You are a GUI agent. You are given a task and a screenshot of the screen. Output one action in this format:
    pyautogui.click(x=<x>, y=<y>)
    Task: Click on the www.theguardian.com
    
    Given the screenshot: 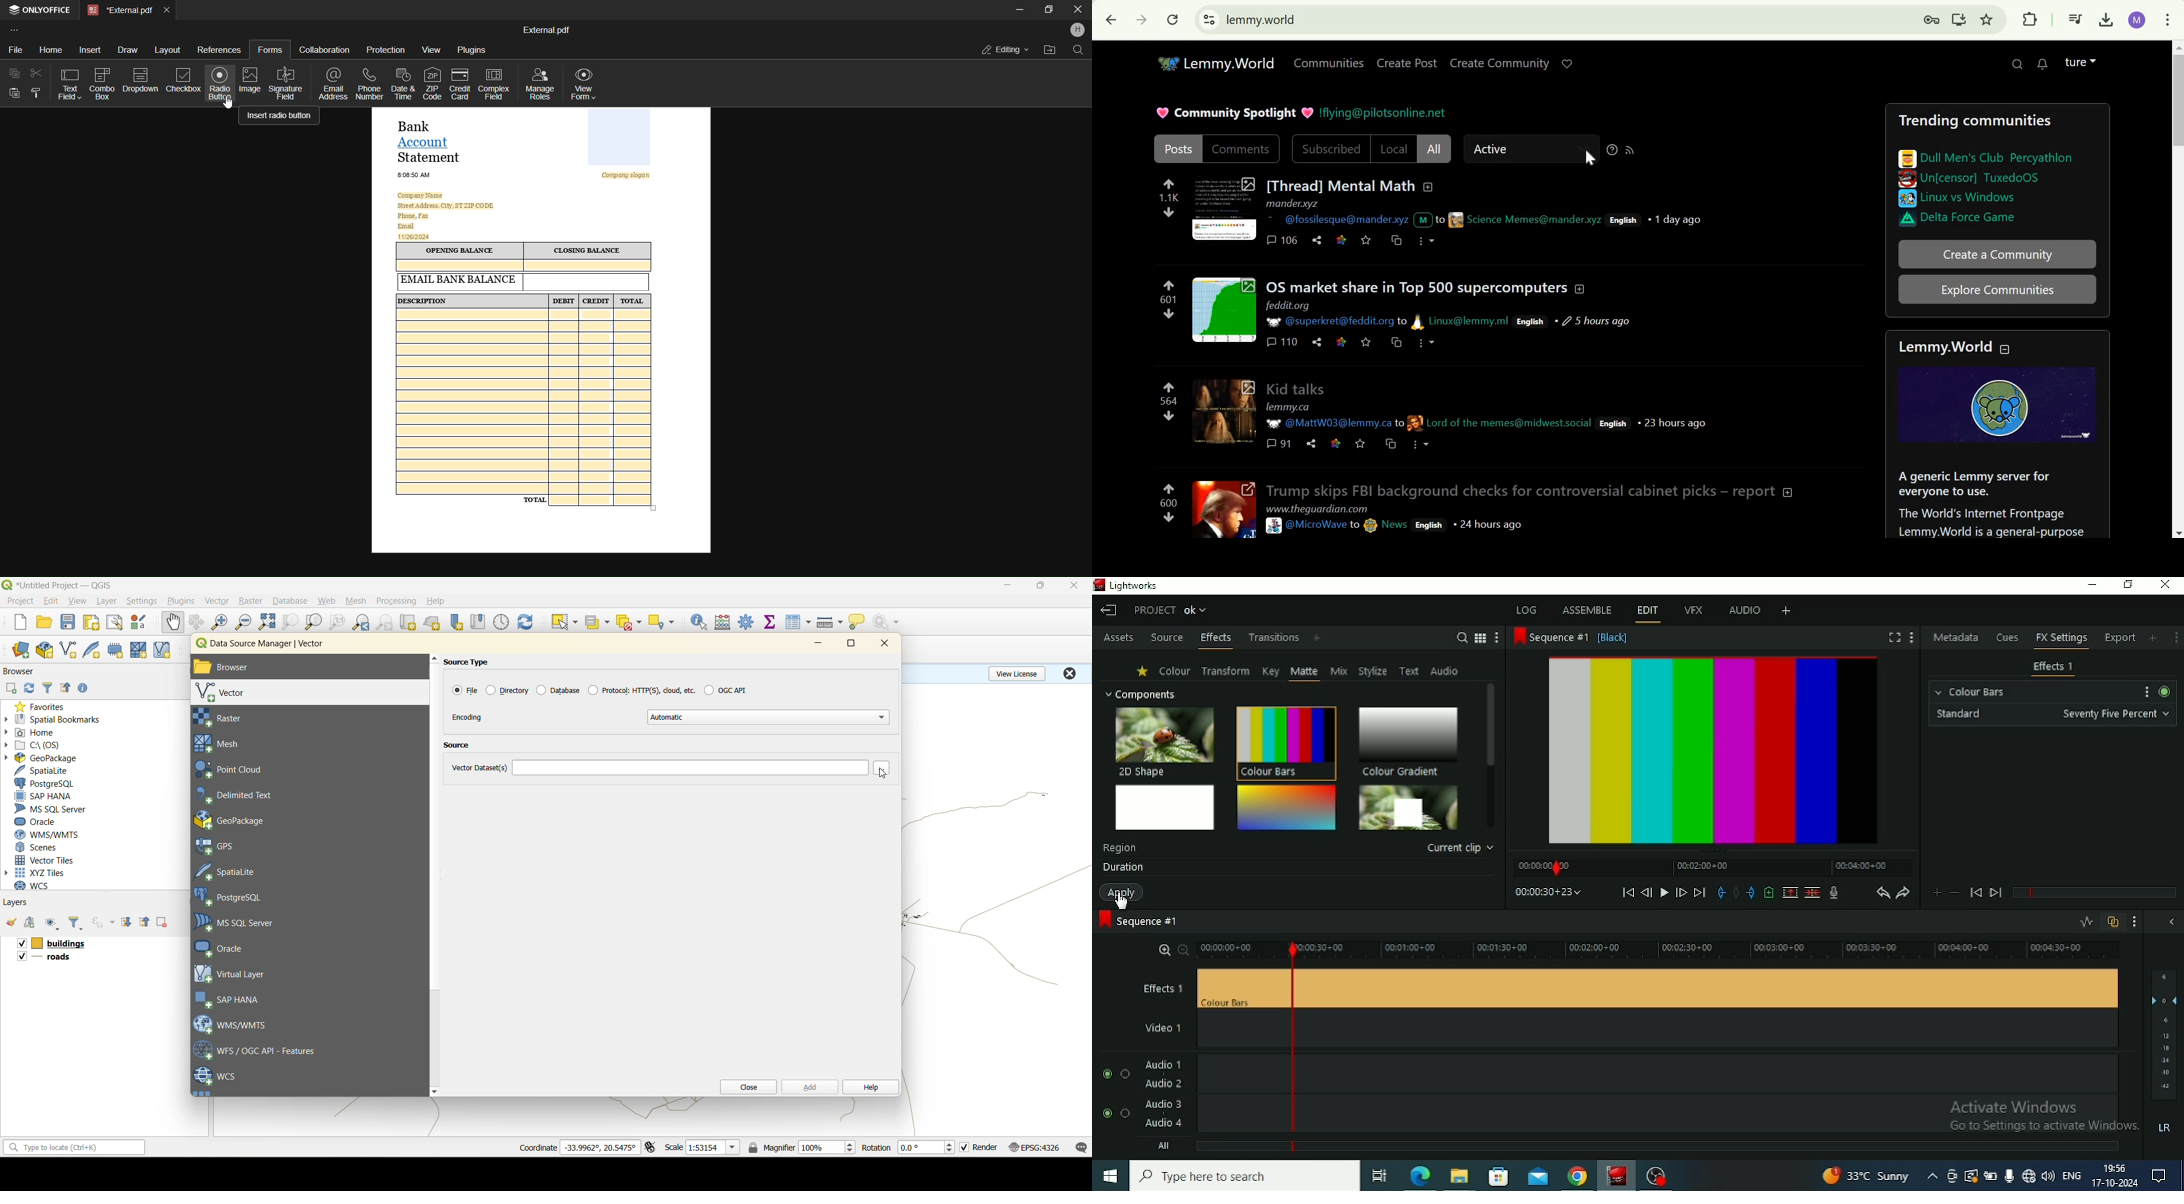 What is the action you would take?
    pyautogui.click(x=1319, y=508)
    